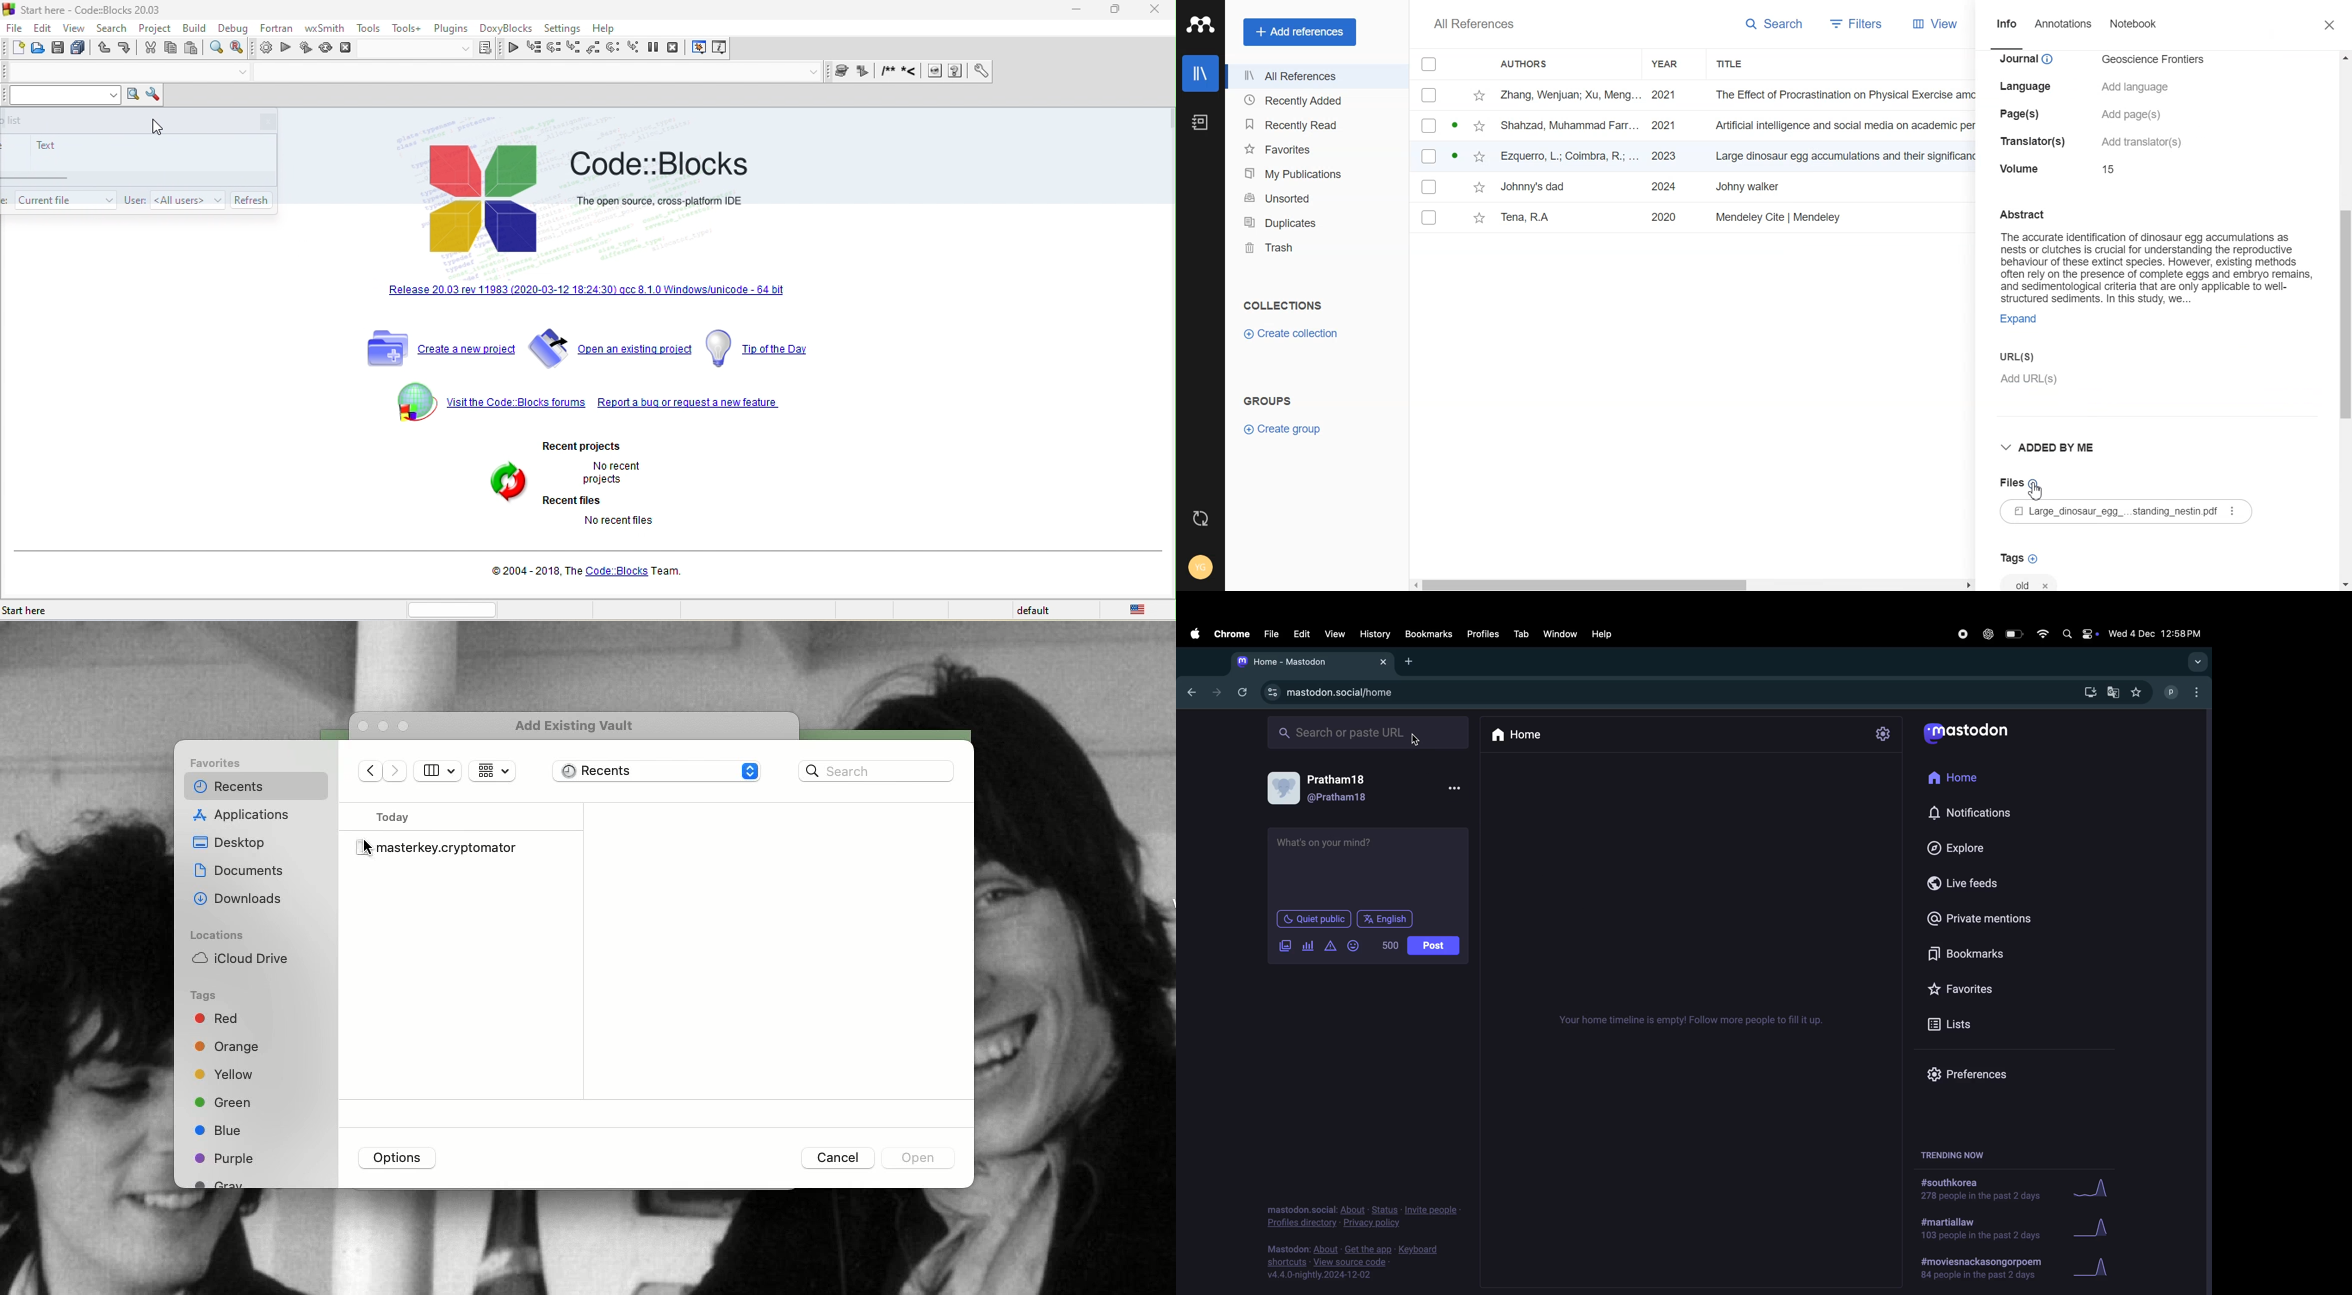 This screenshot has width=2352, height=1316. What do you see at coordinates (845, 71) in the screenshot?
I see `doxy wizard` at bounding box center [845, 71].